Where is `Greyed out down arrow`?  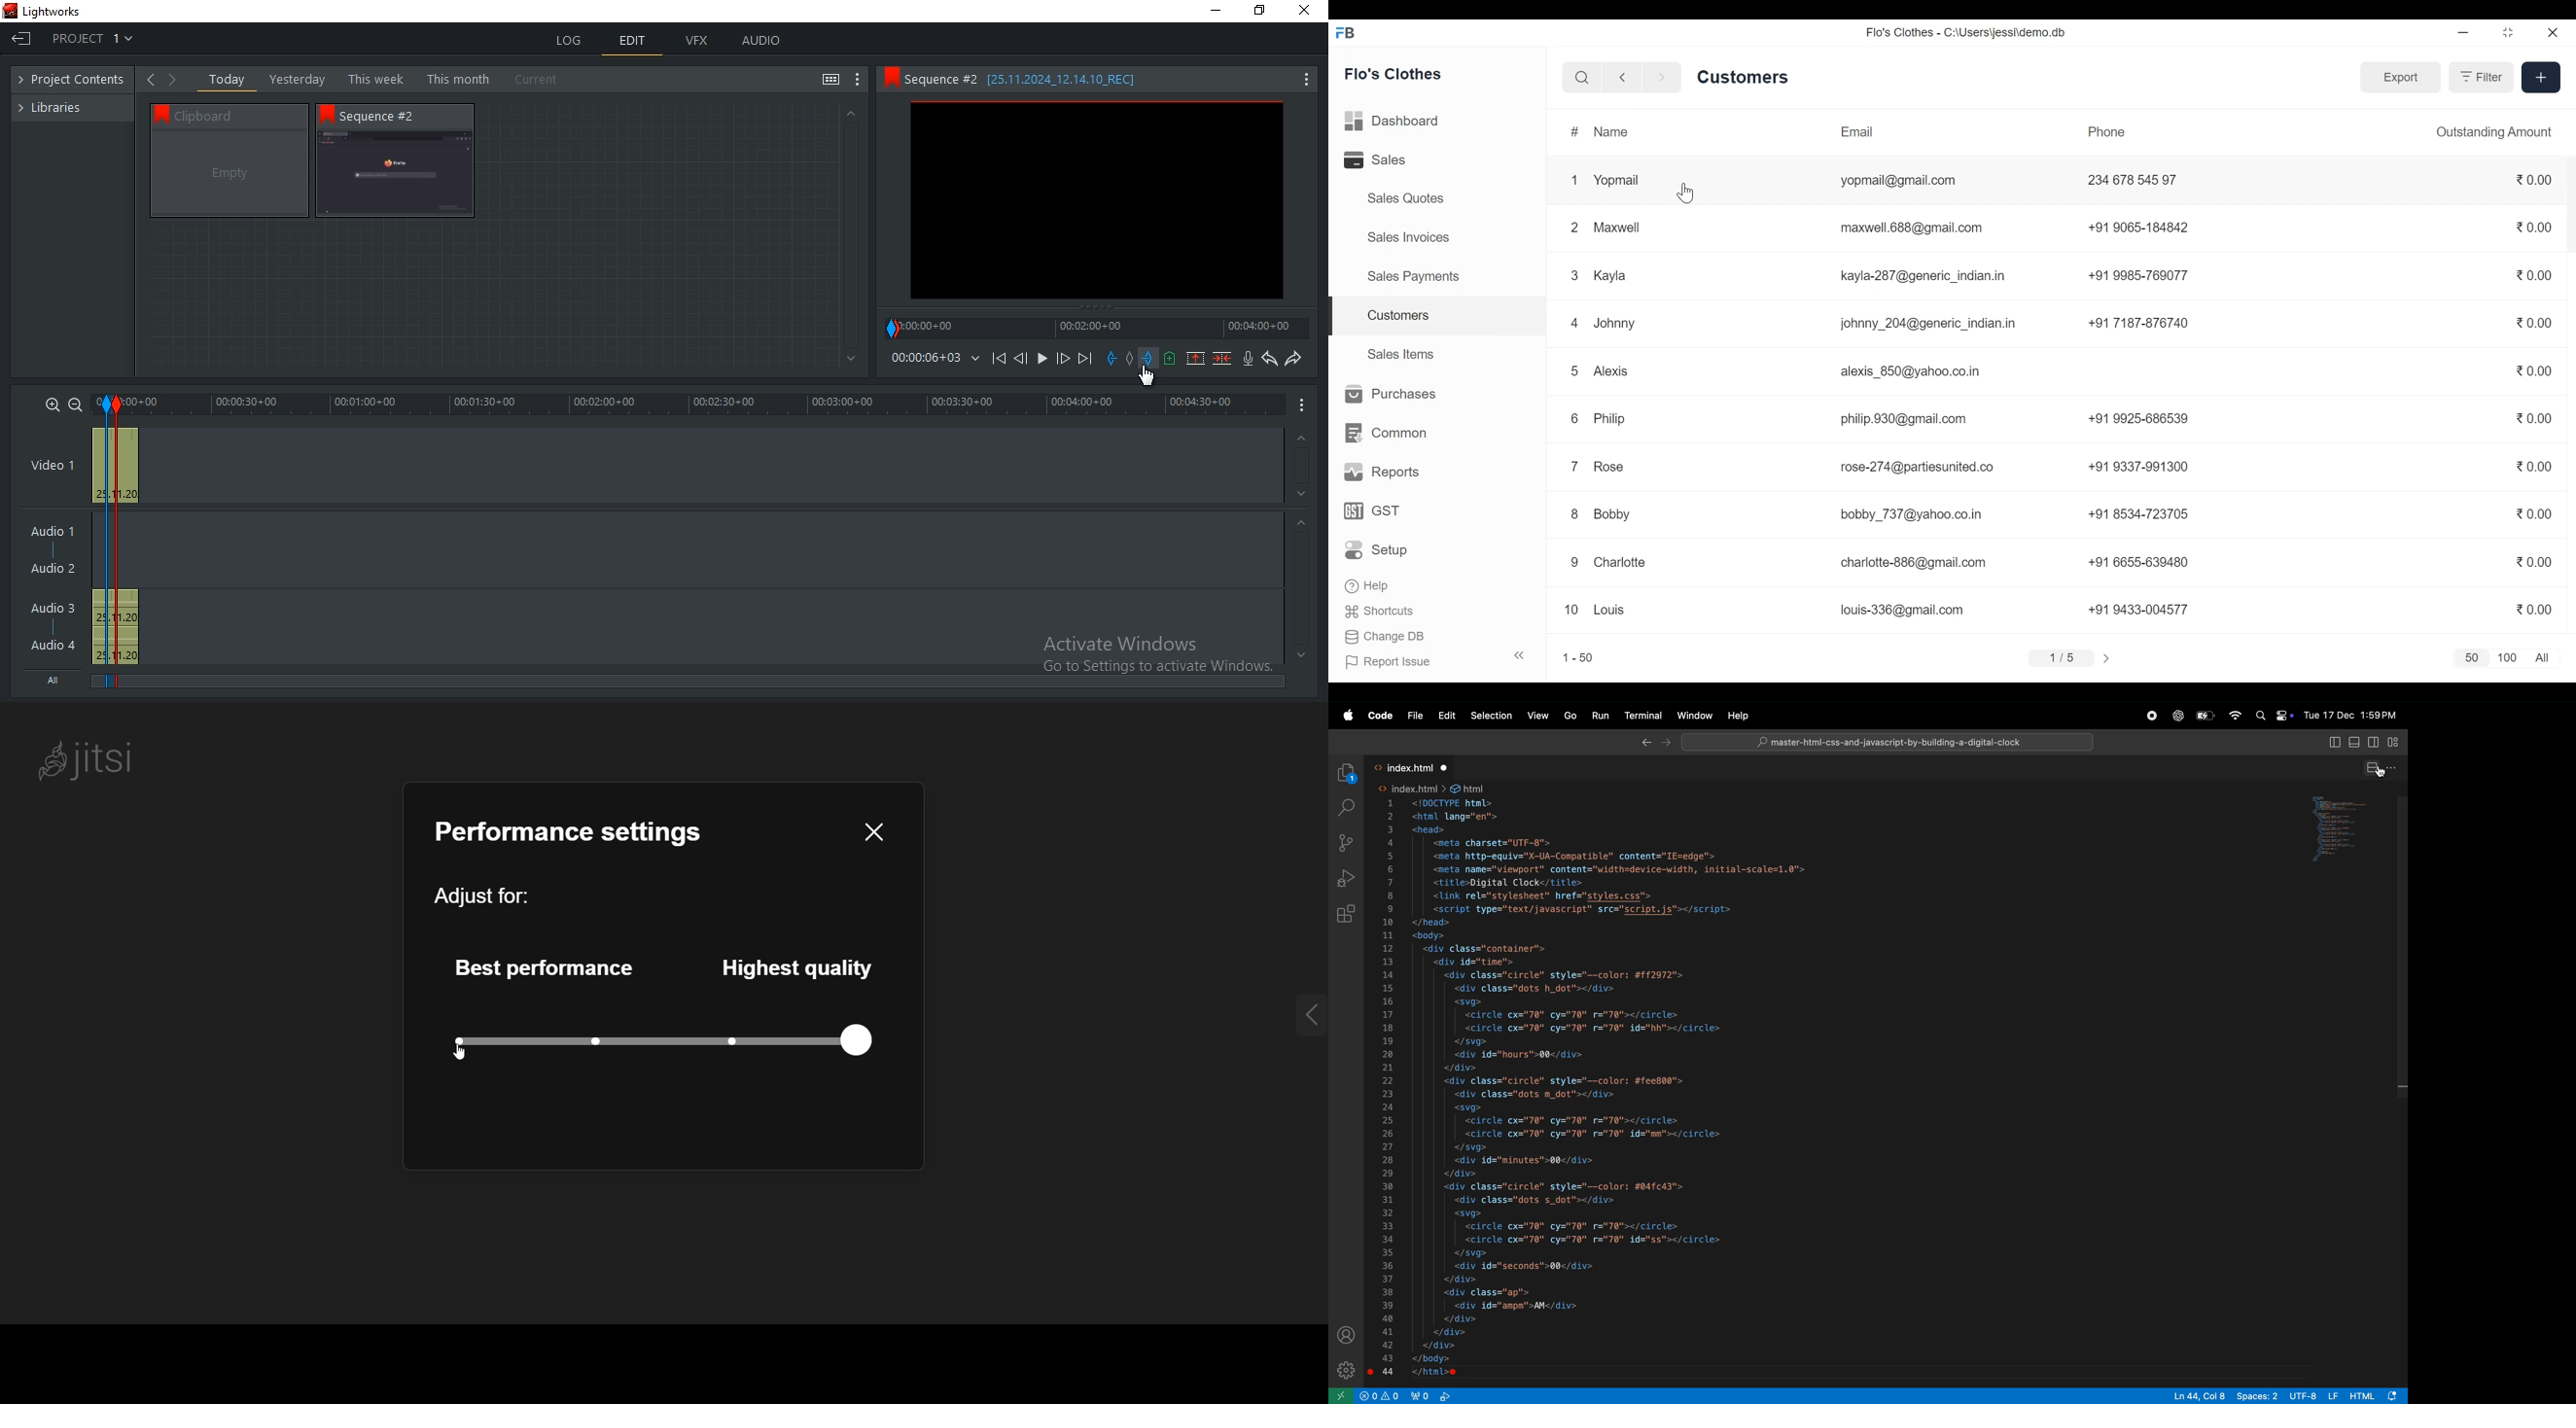 Greyed out down arrow is located at coordinates (1301, 654).